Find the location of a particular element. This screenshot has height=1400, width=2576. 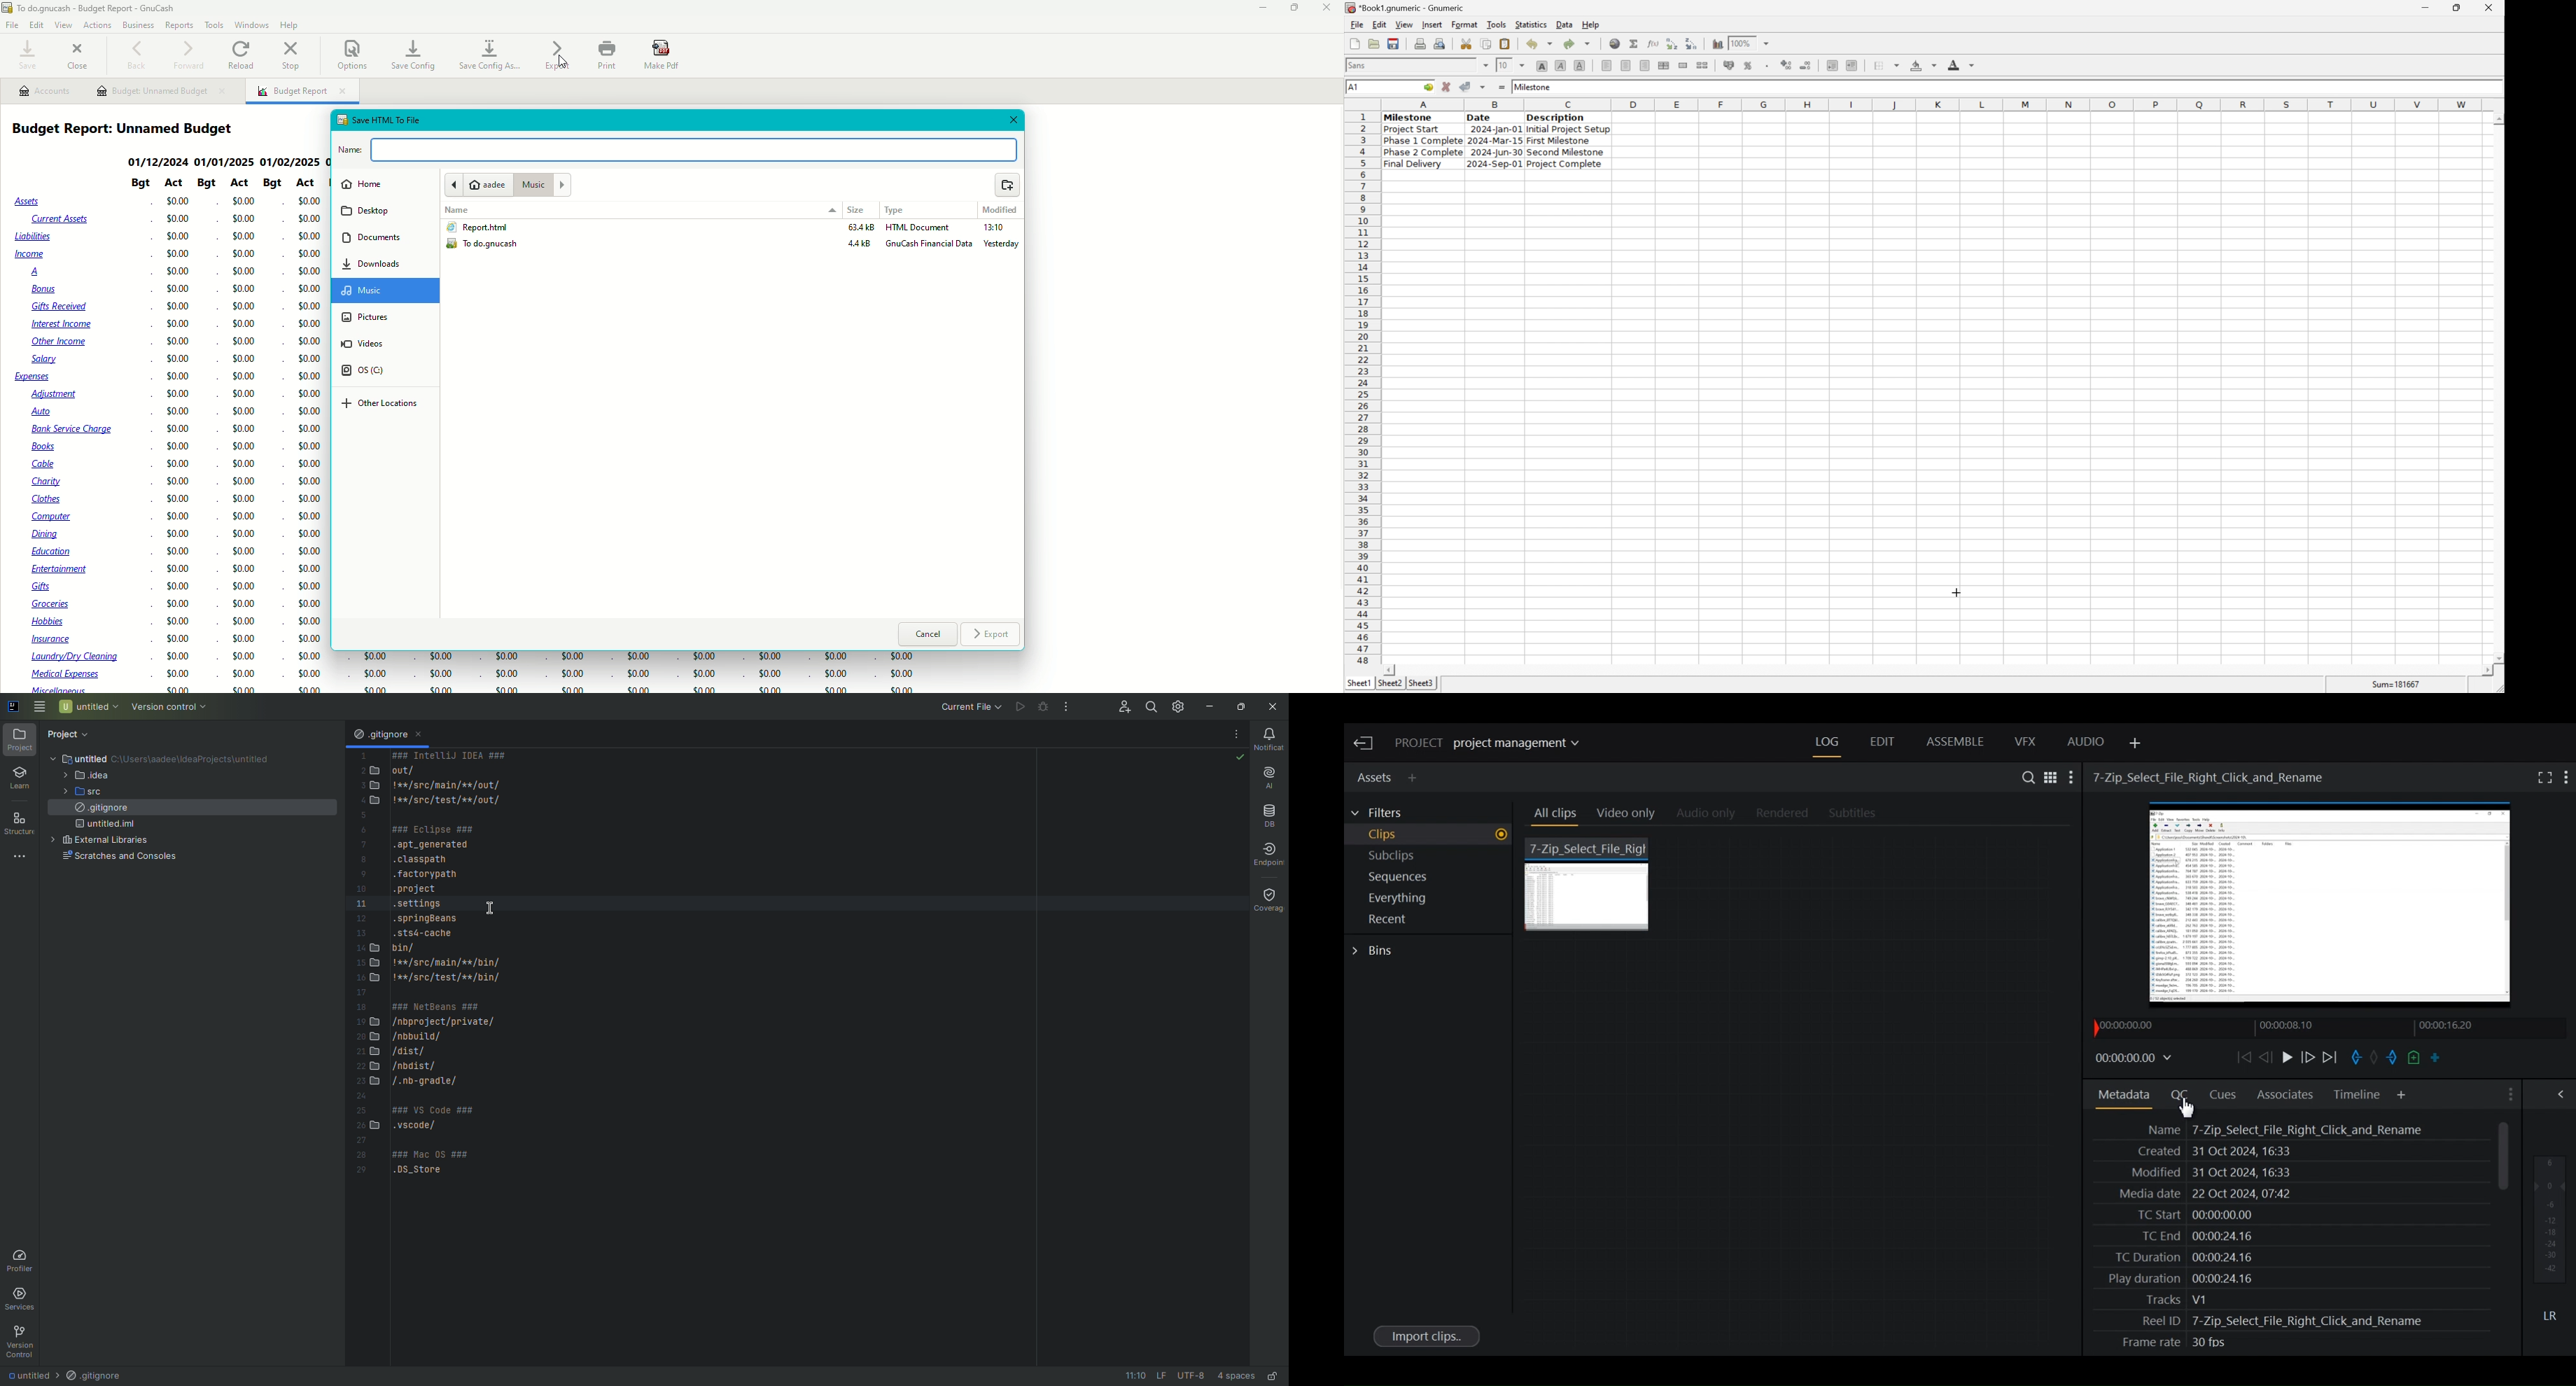

accept changes in multiple cells is located at coordinates (1484, 88).